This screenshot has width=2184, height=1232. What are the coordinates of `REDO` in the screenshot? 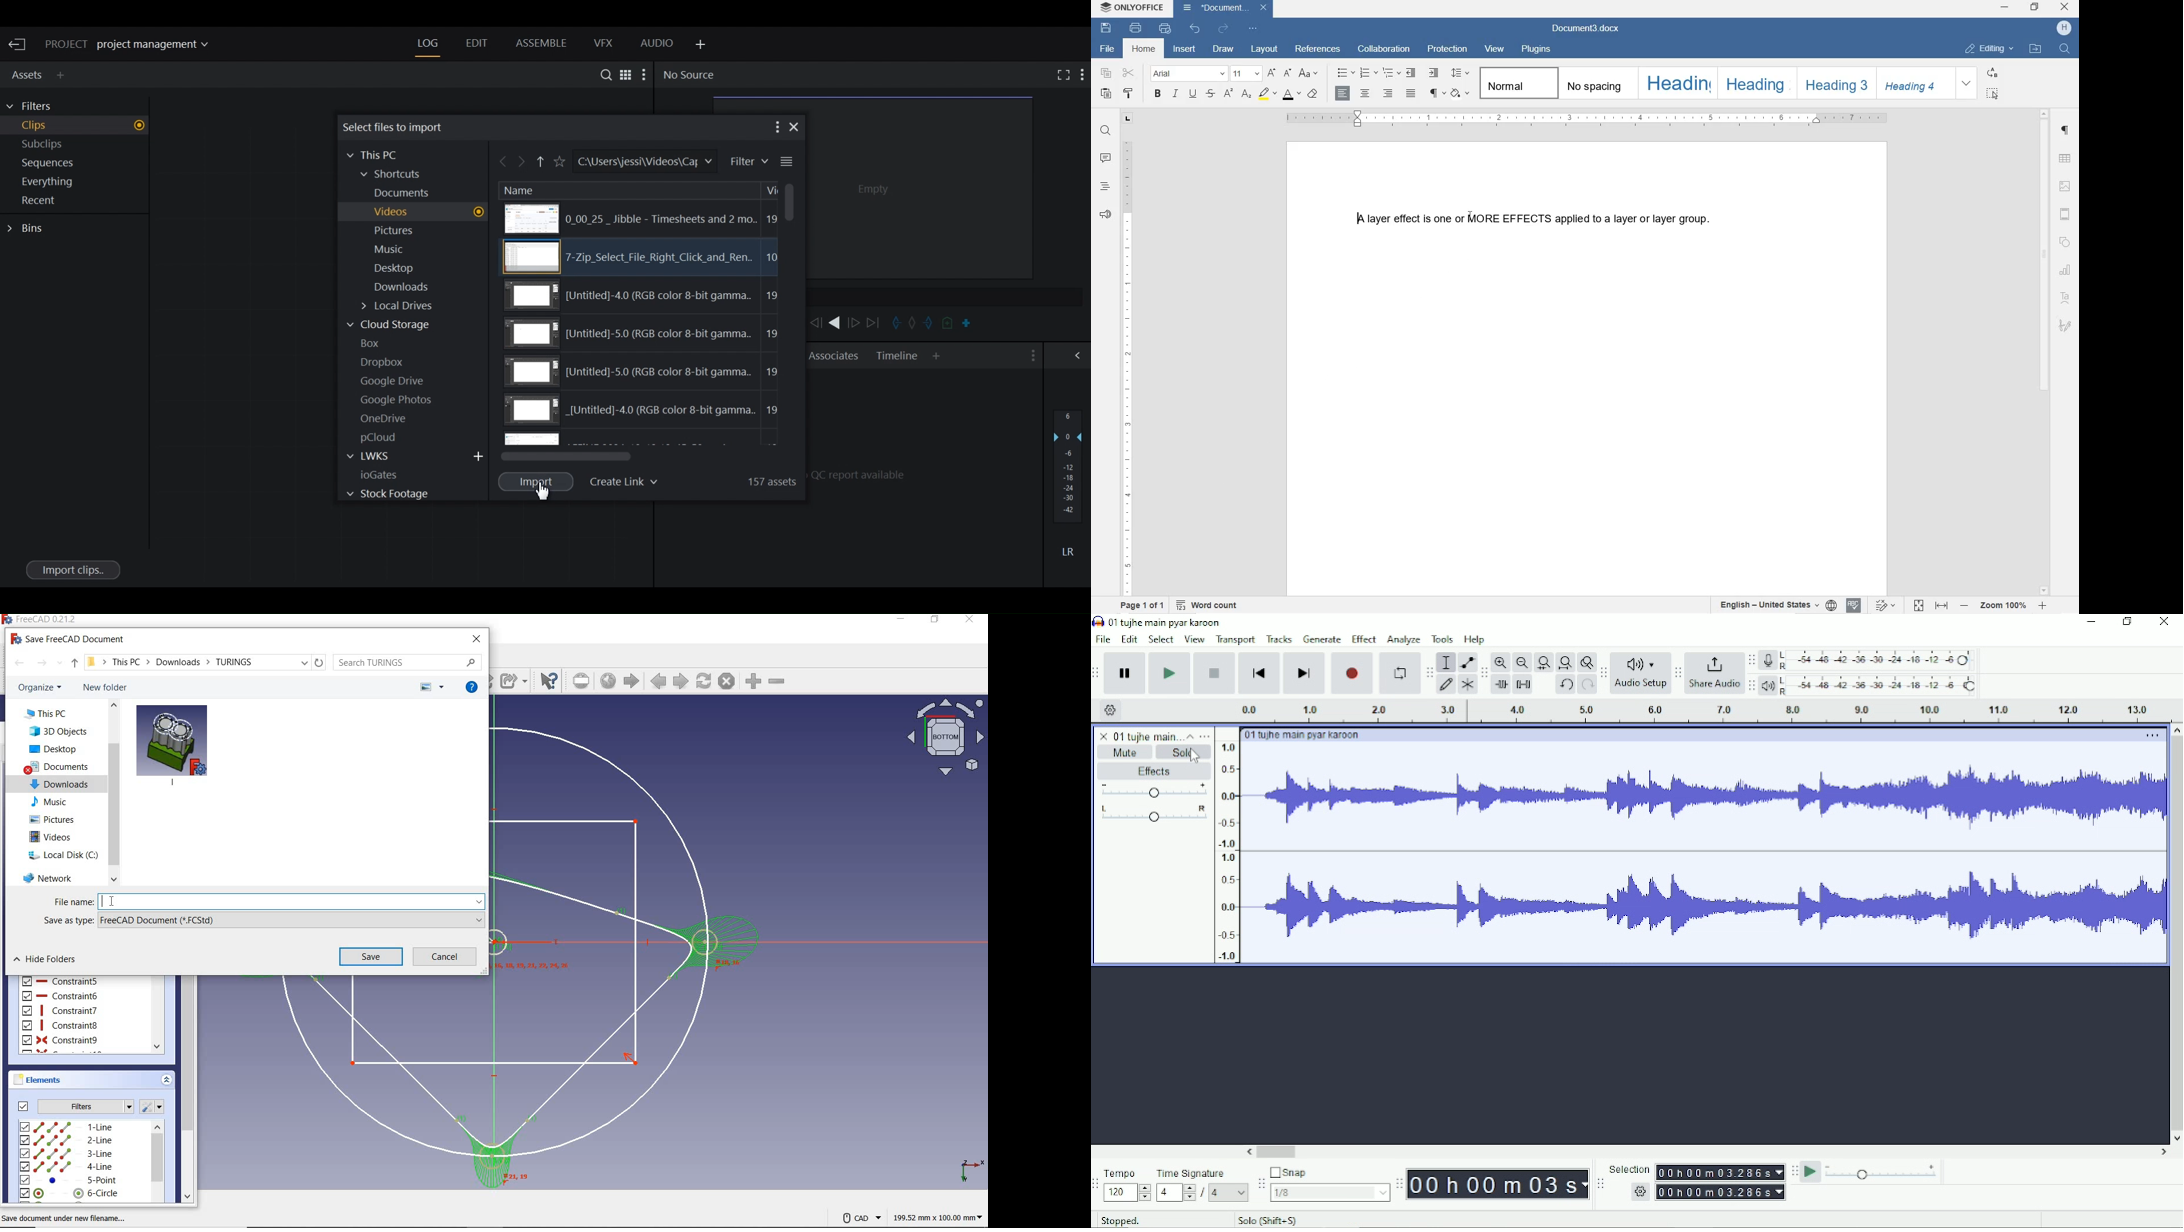 It's located at (1223, 28).